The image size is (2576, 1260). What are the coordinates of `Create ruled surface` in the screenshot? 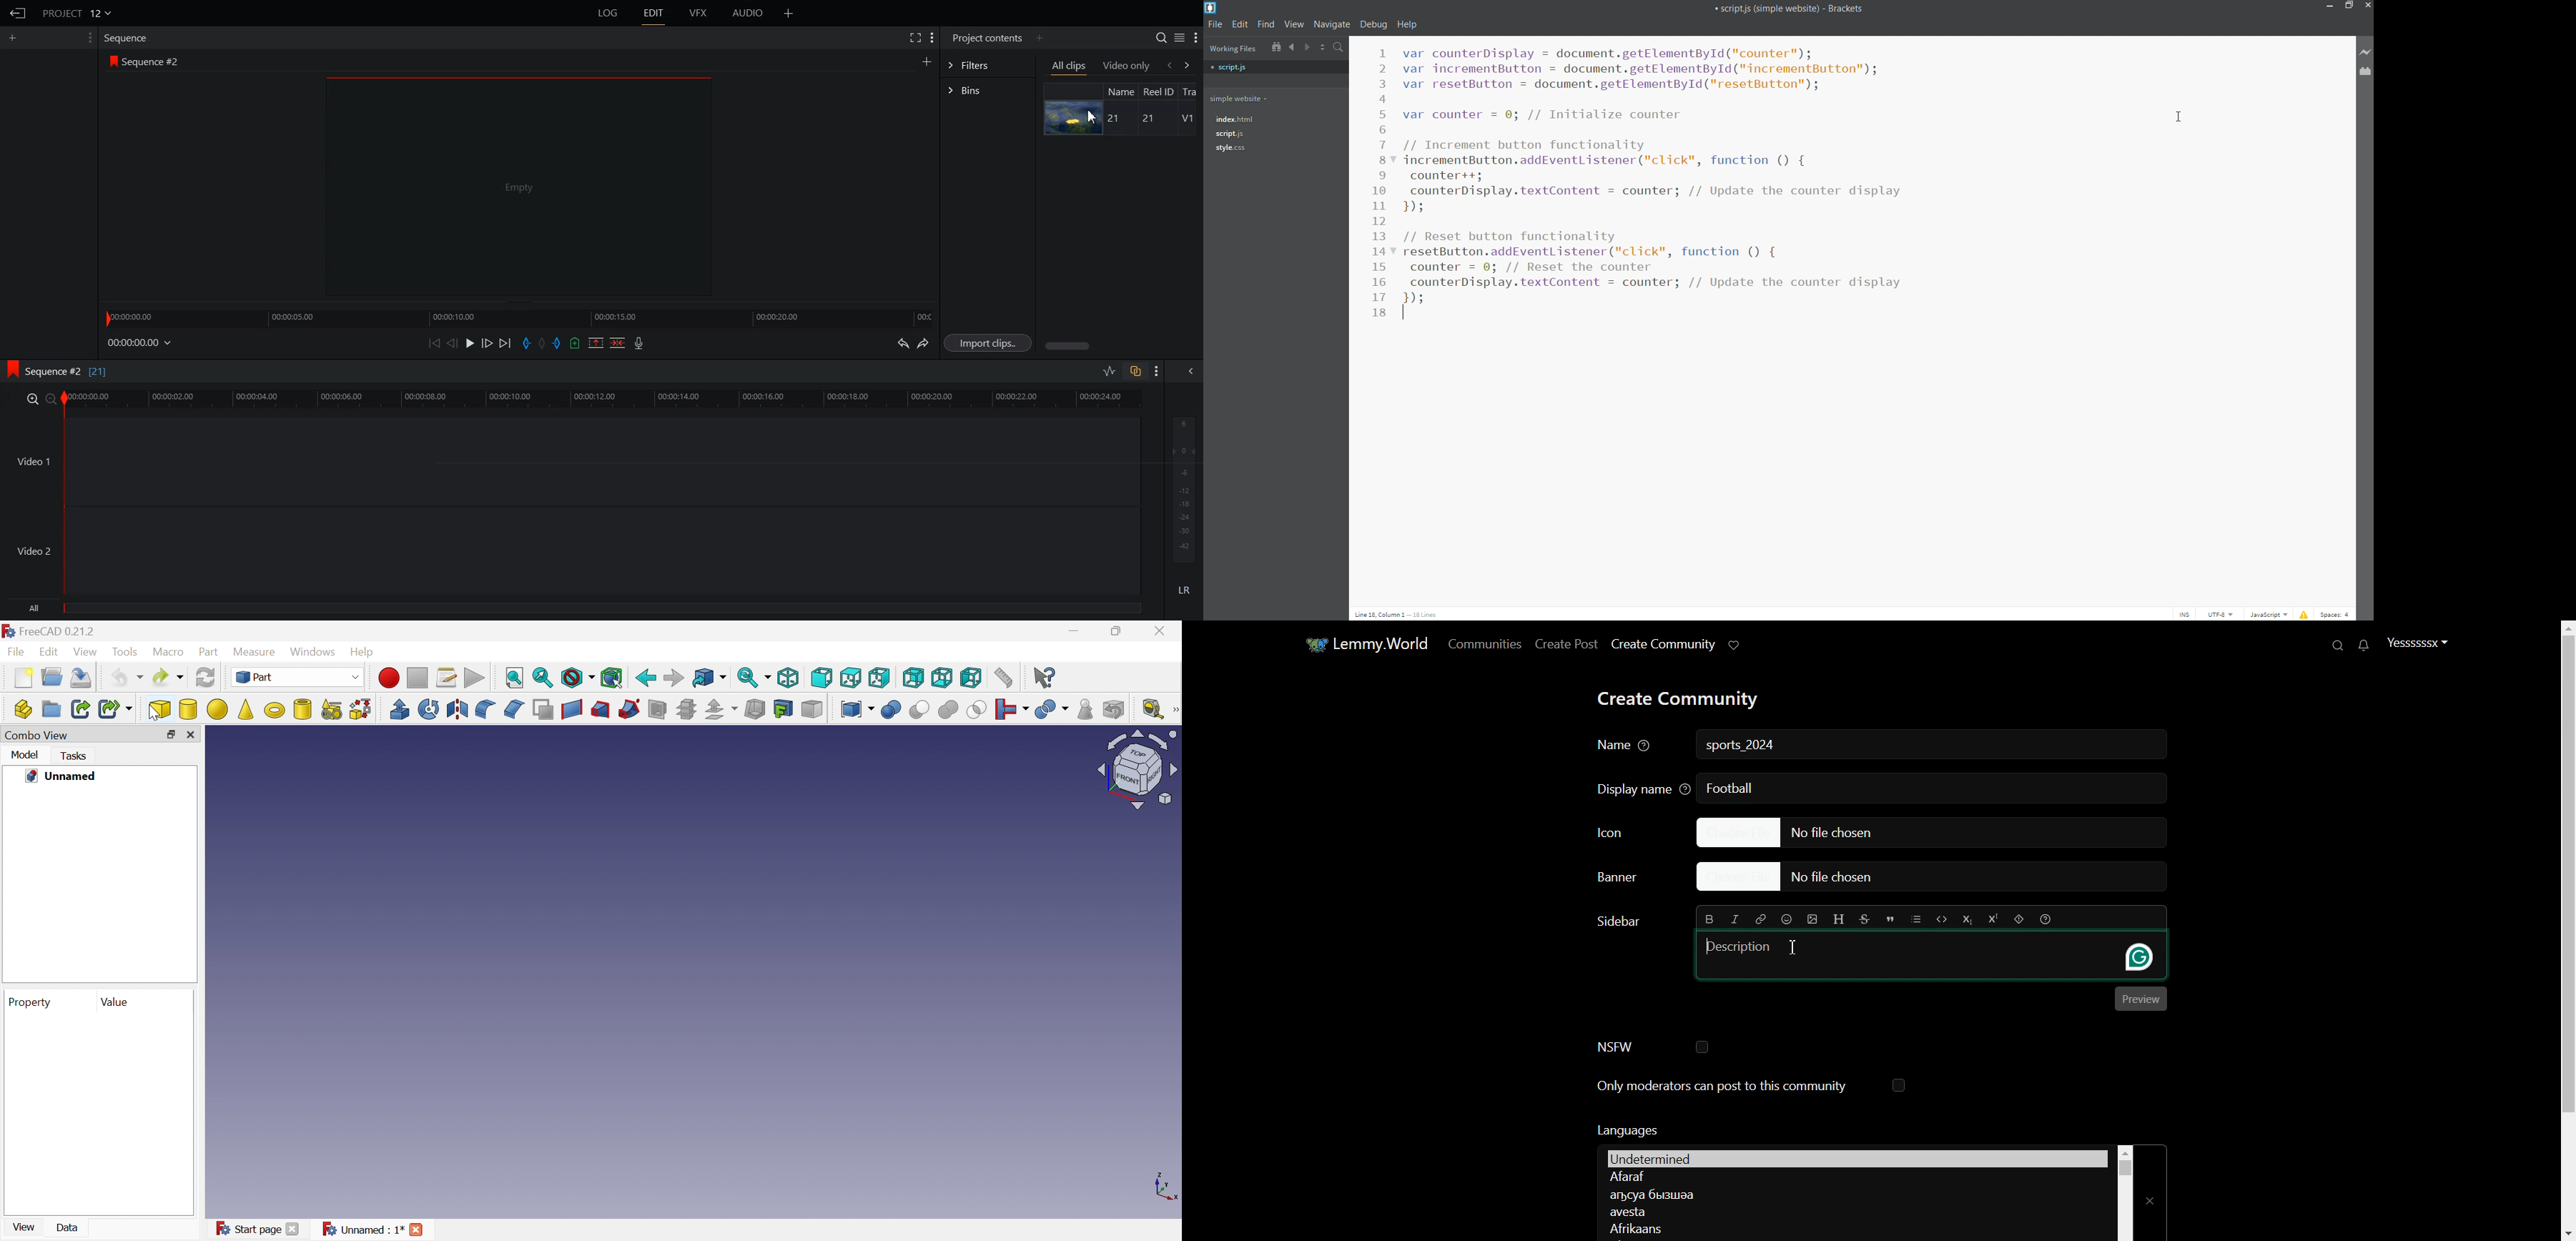 It's located at (571, 710).